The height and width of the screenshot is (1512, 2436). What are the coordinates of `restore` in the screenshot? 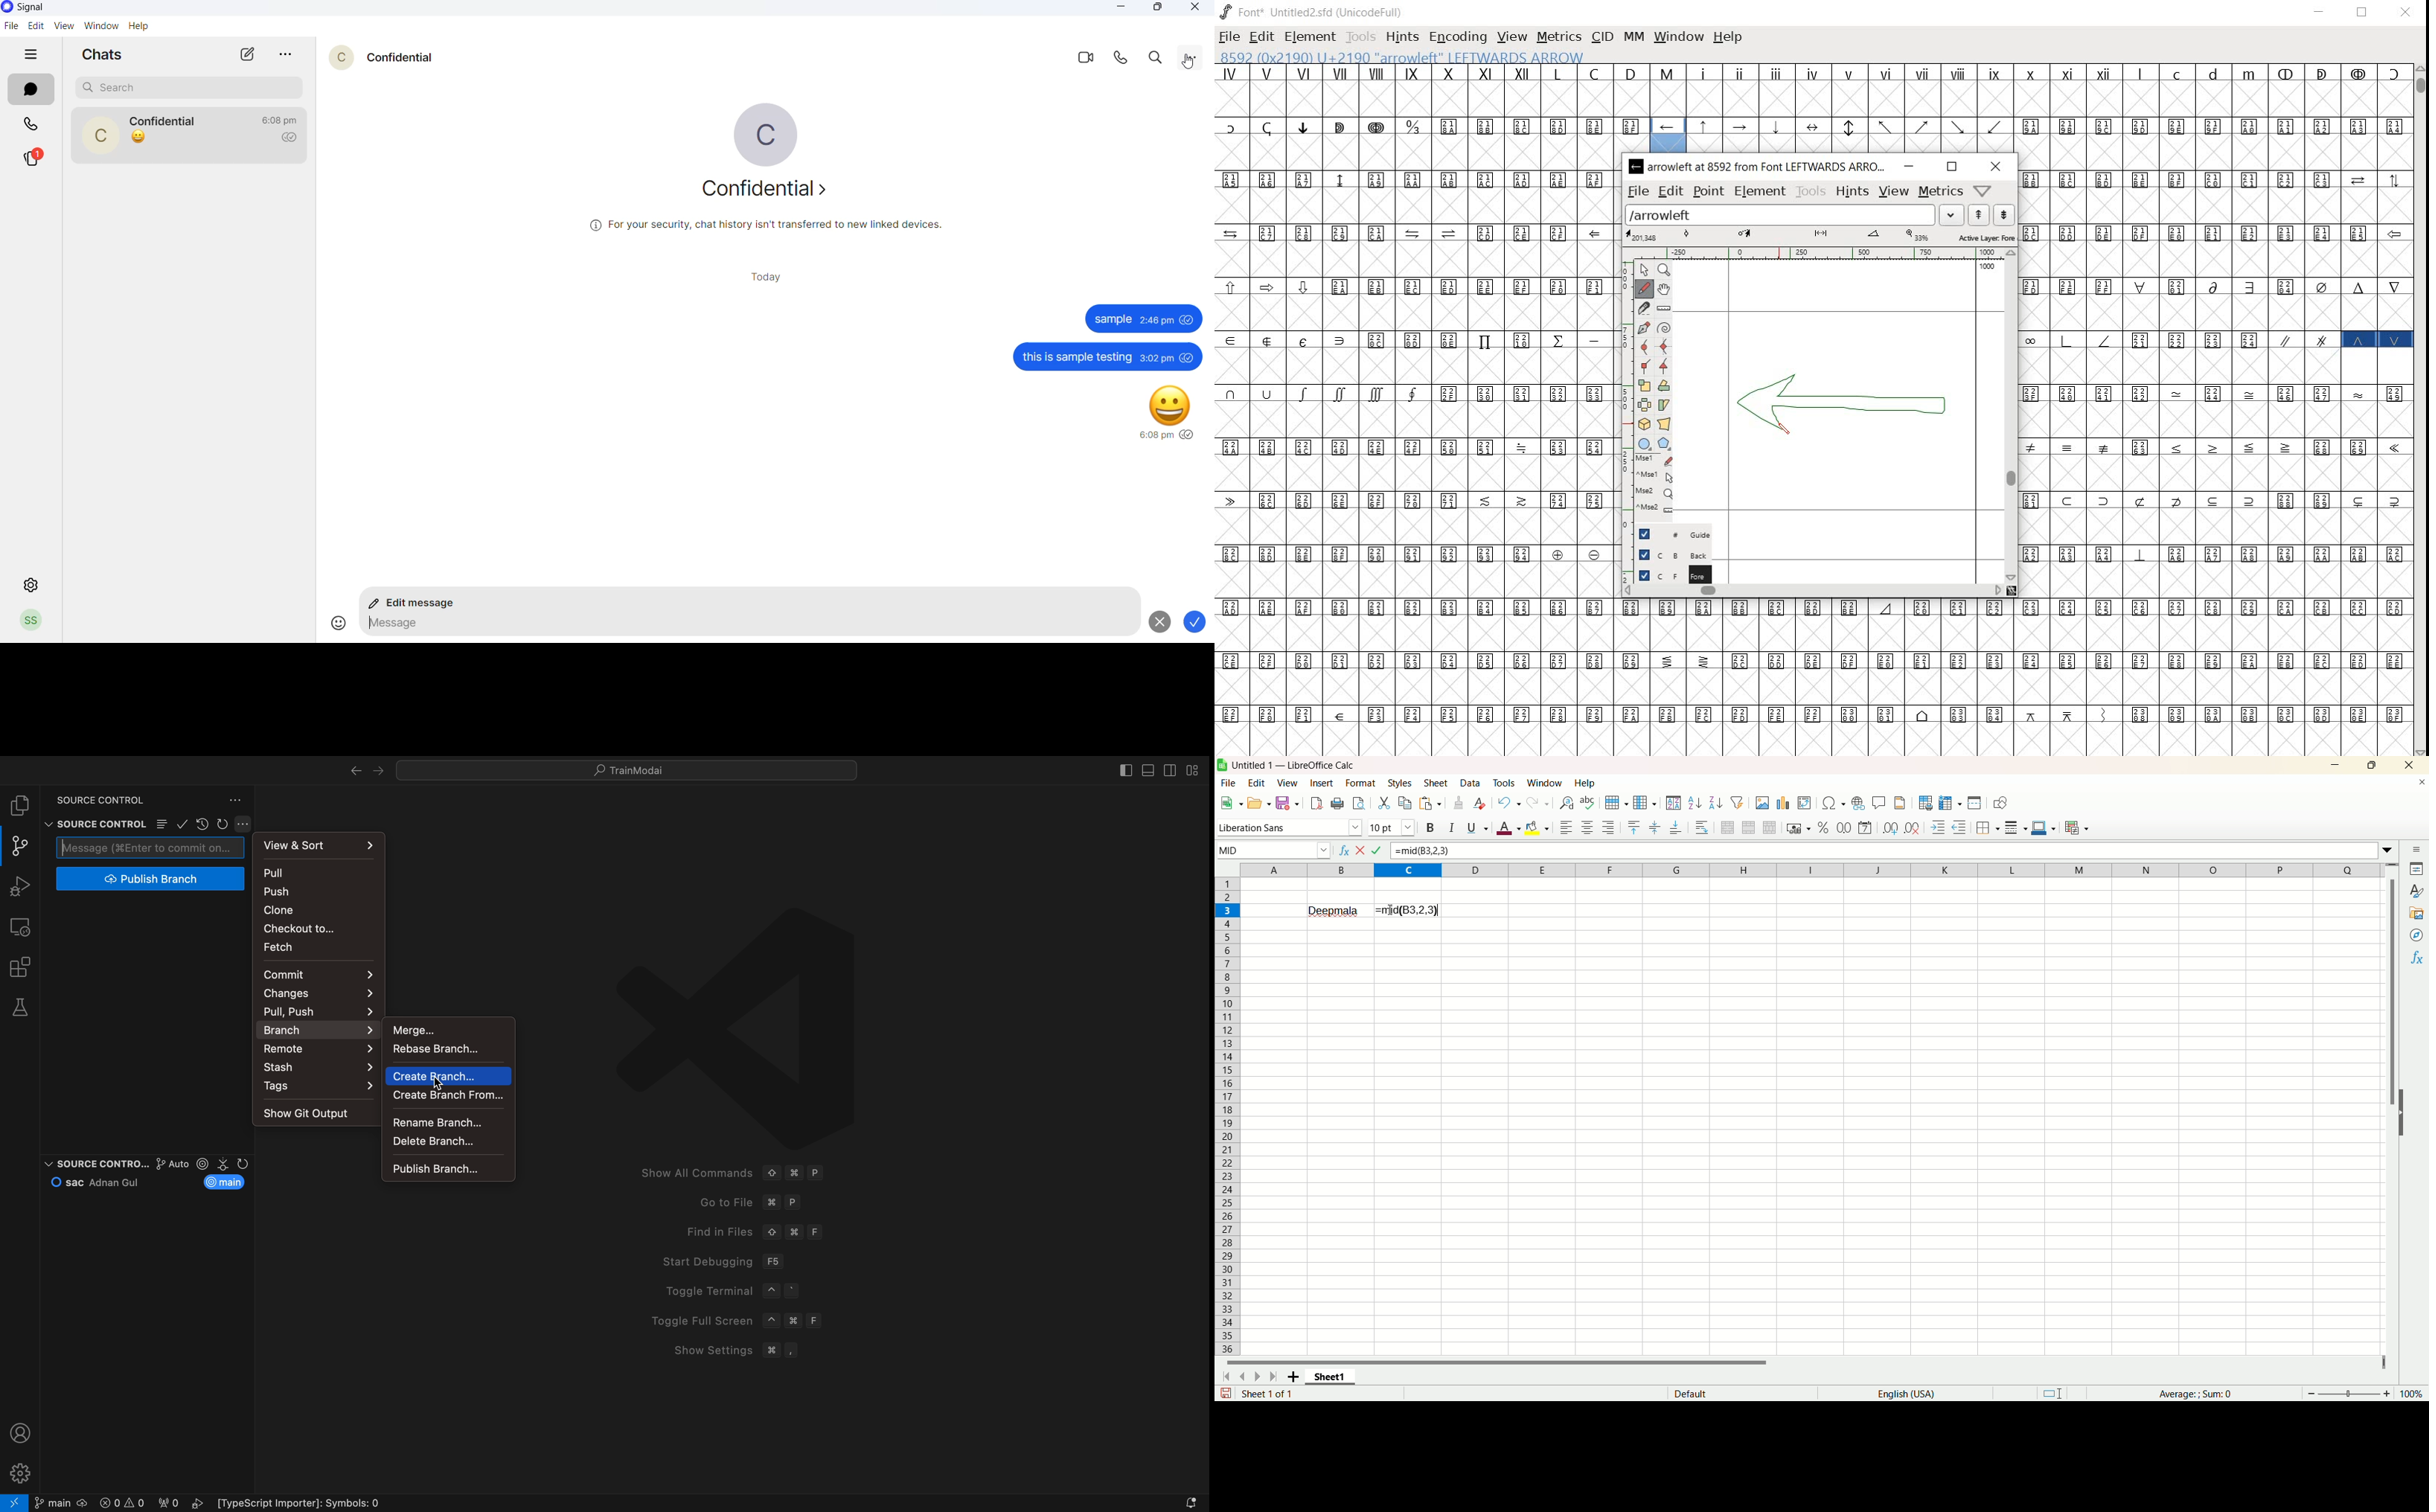 It's located at (202, 823).